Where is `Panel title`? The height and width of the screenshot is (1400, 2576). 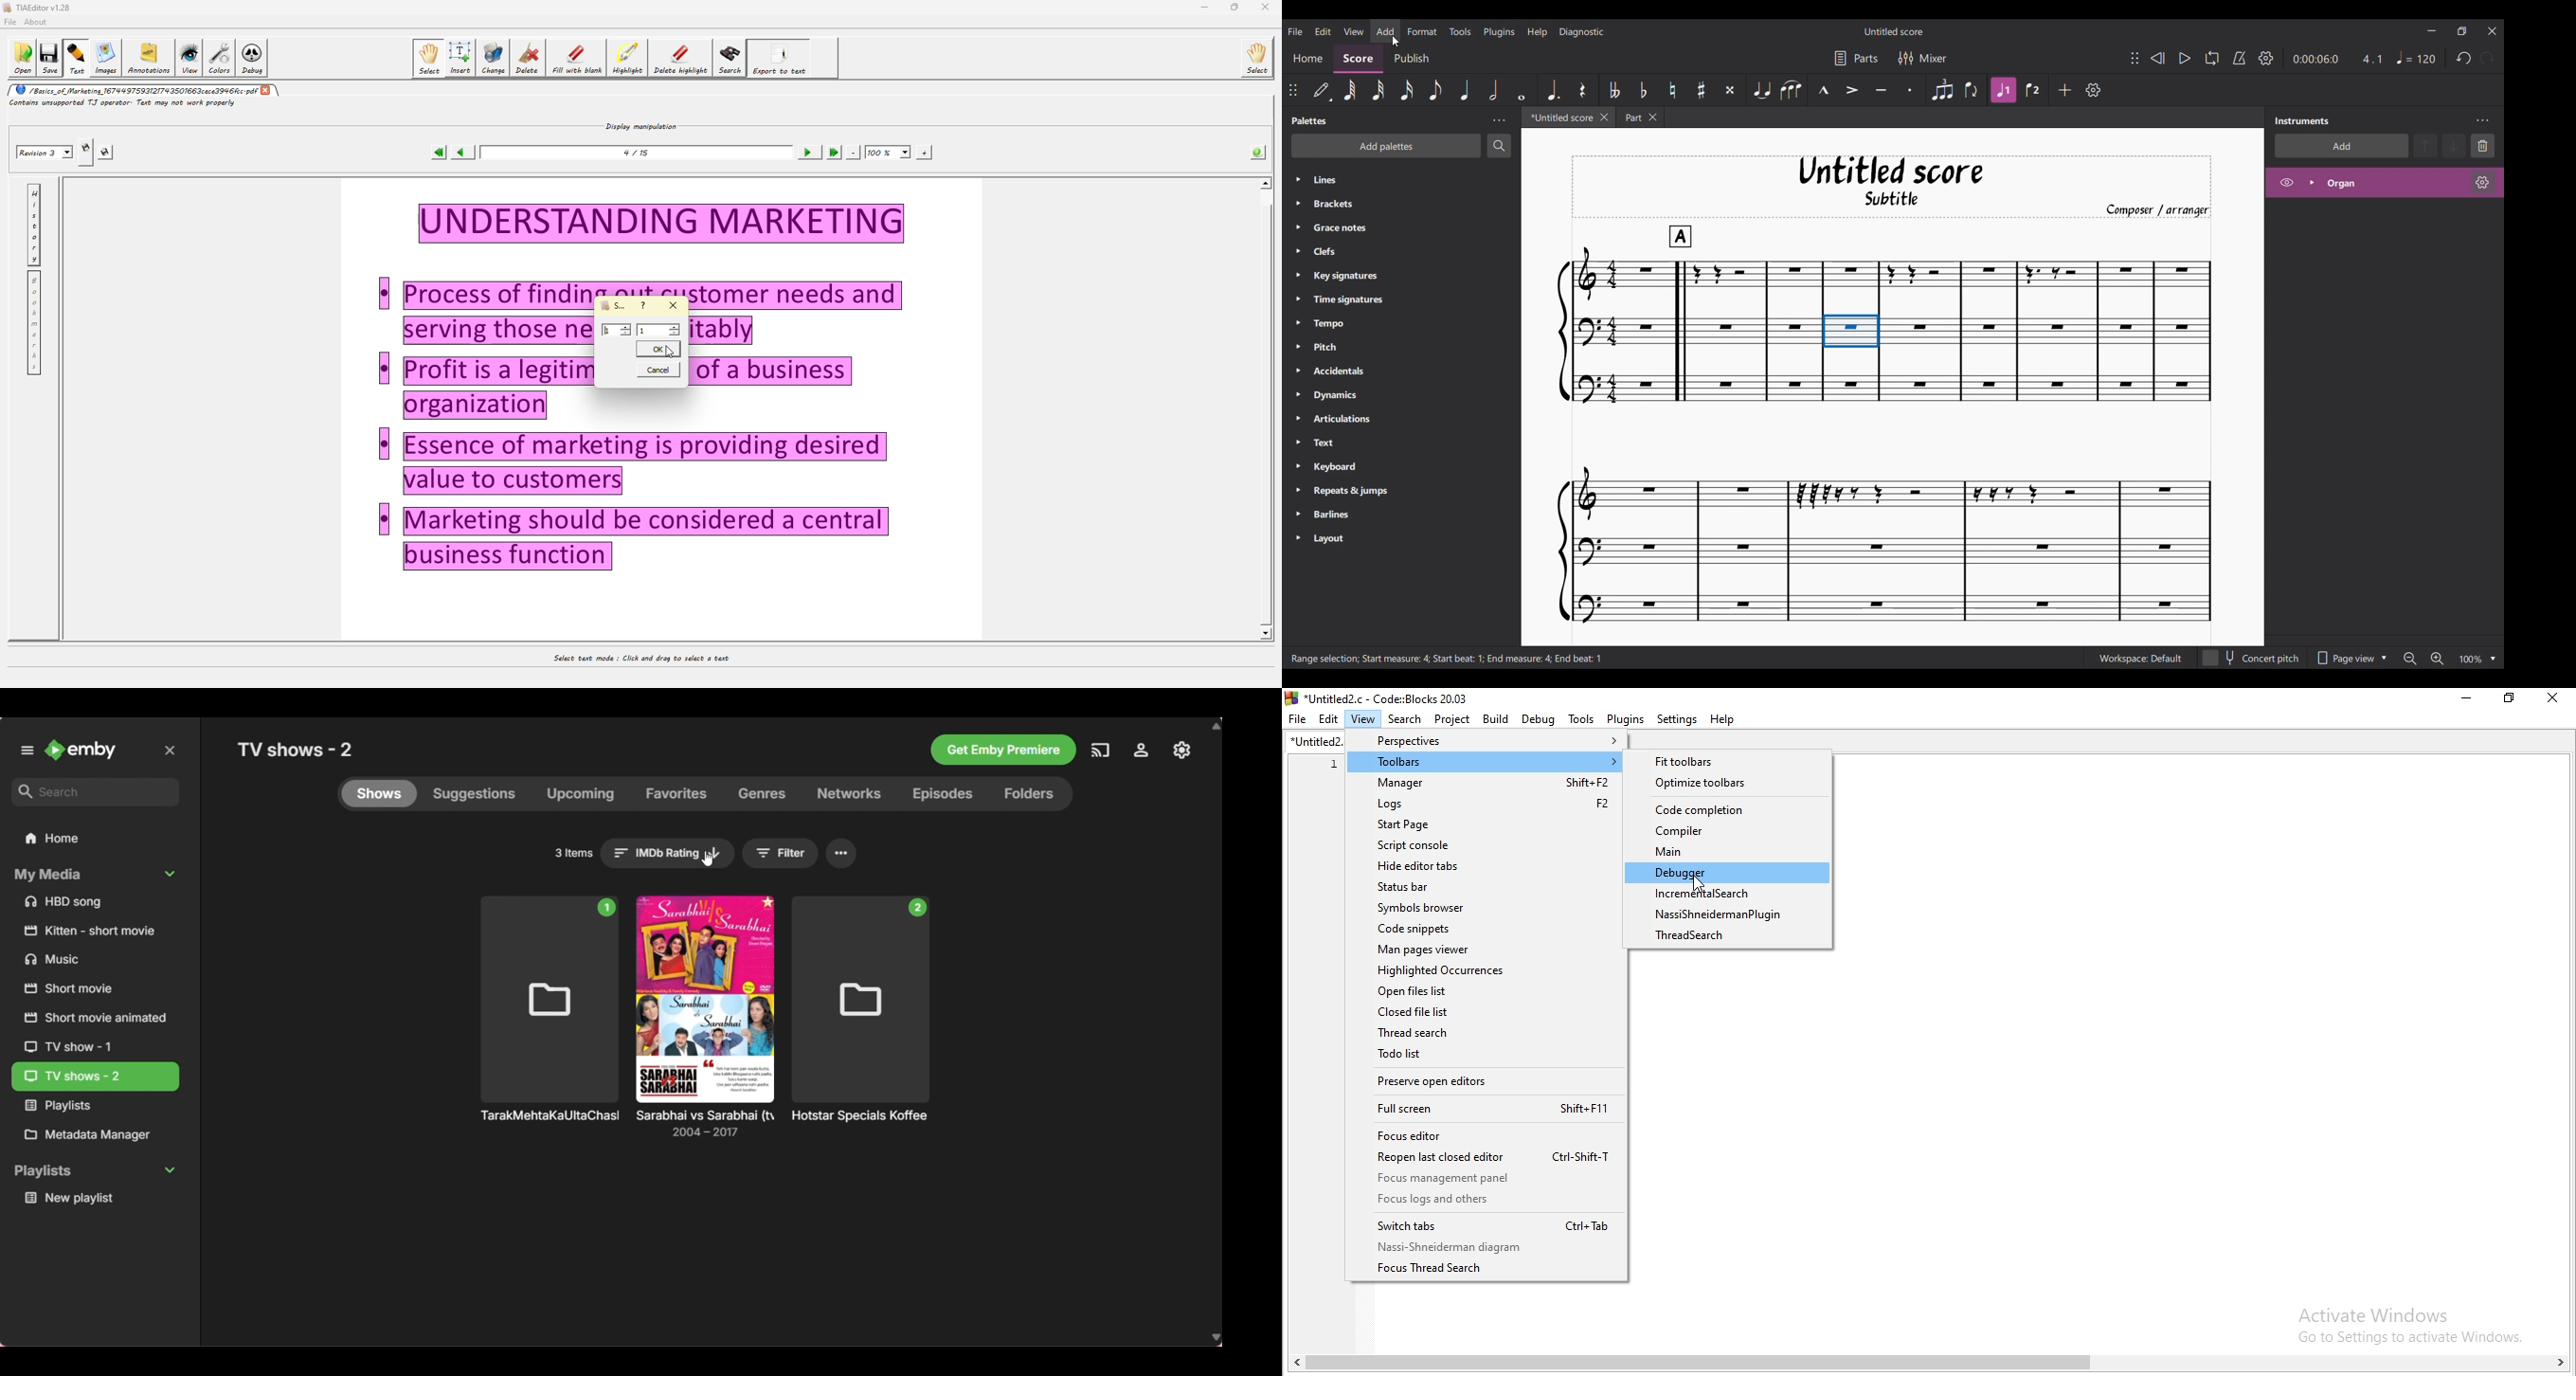
Panel title is located at coordinates (2301, 120).